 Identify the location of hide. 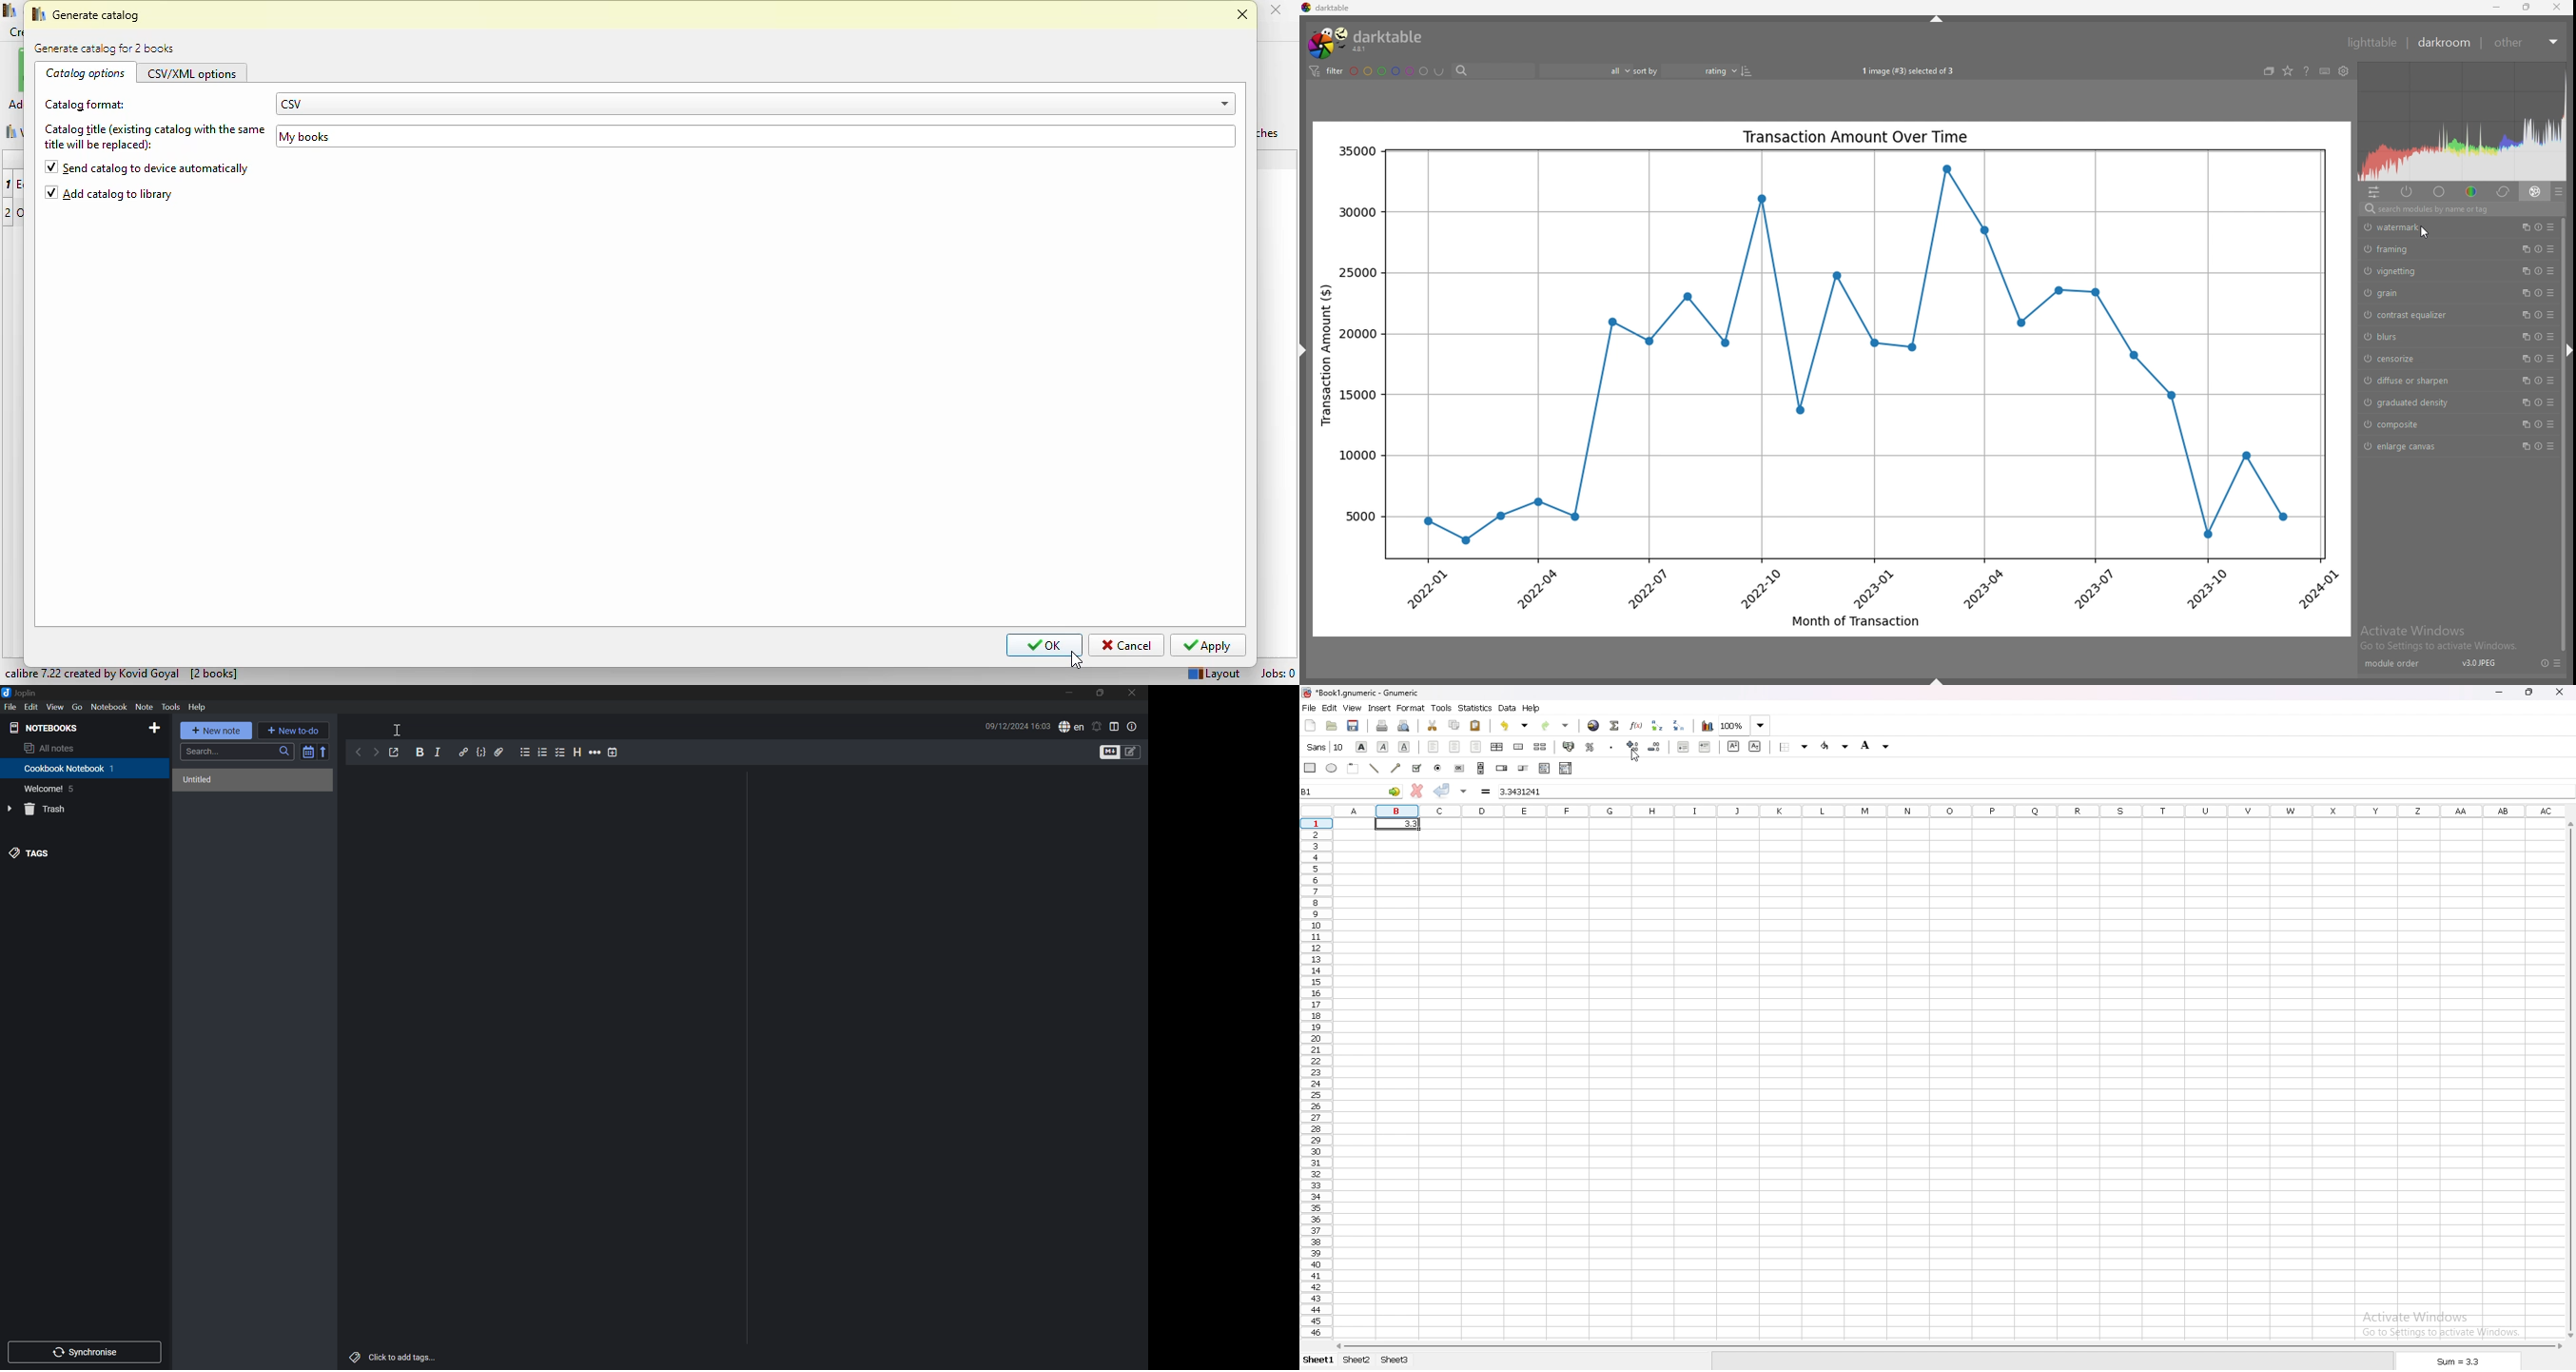
(2566, 351).